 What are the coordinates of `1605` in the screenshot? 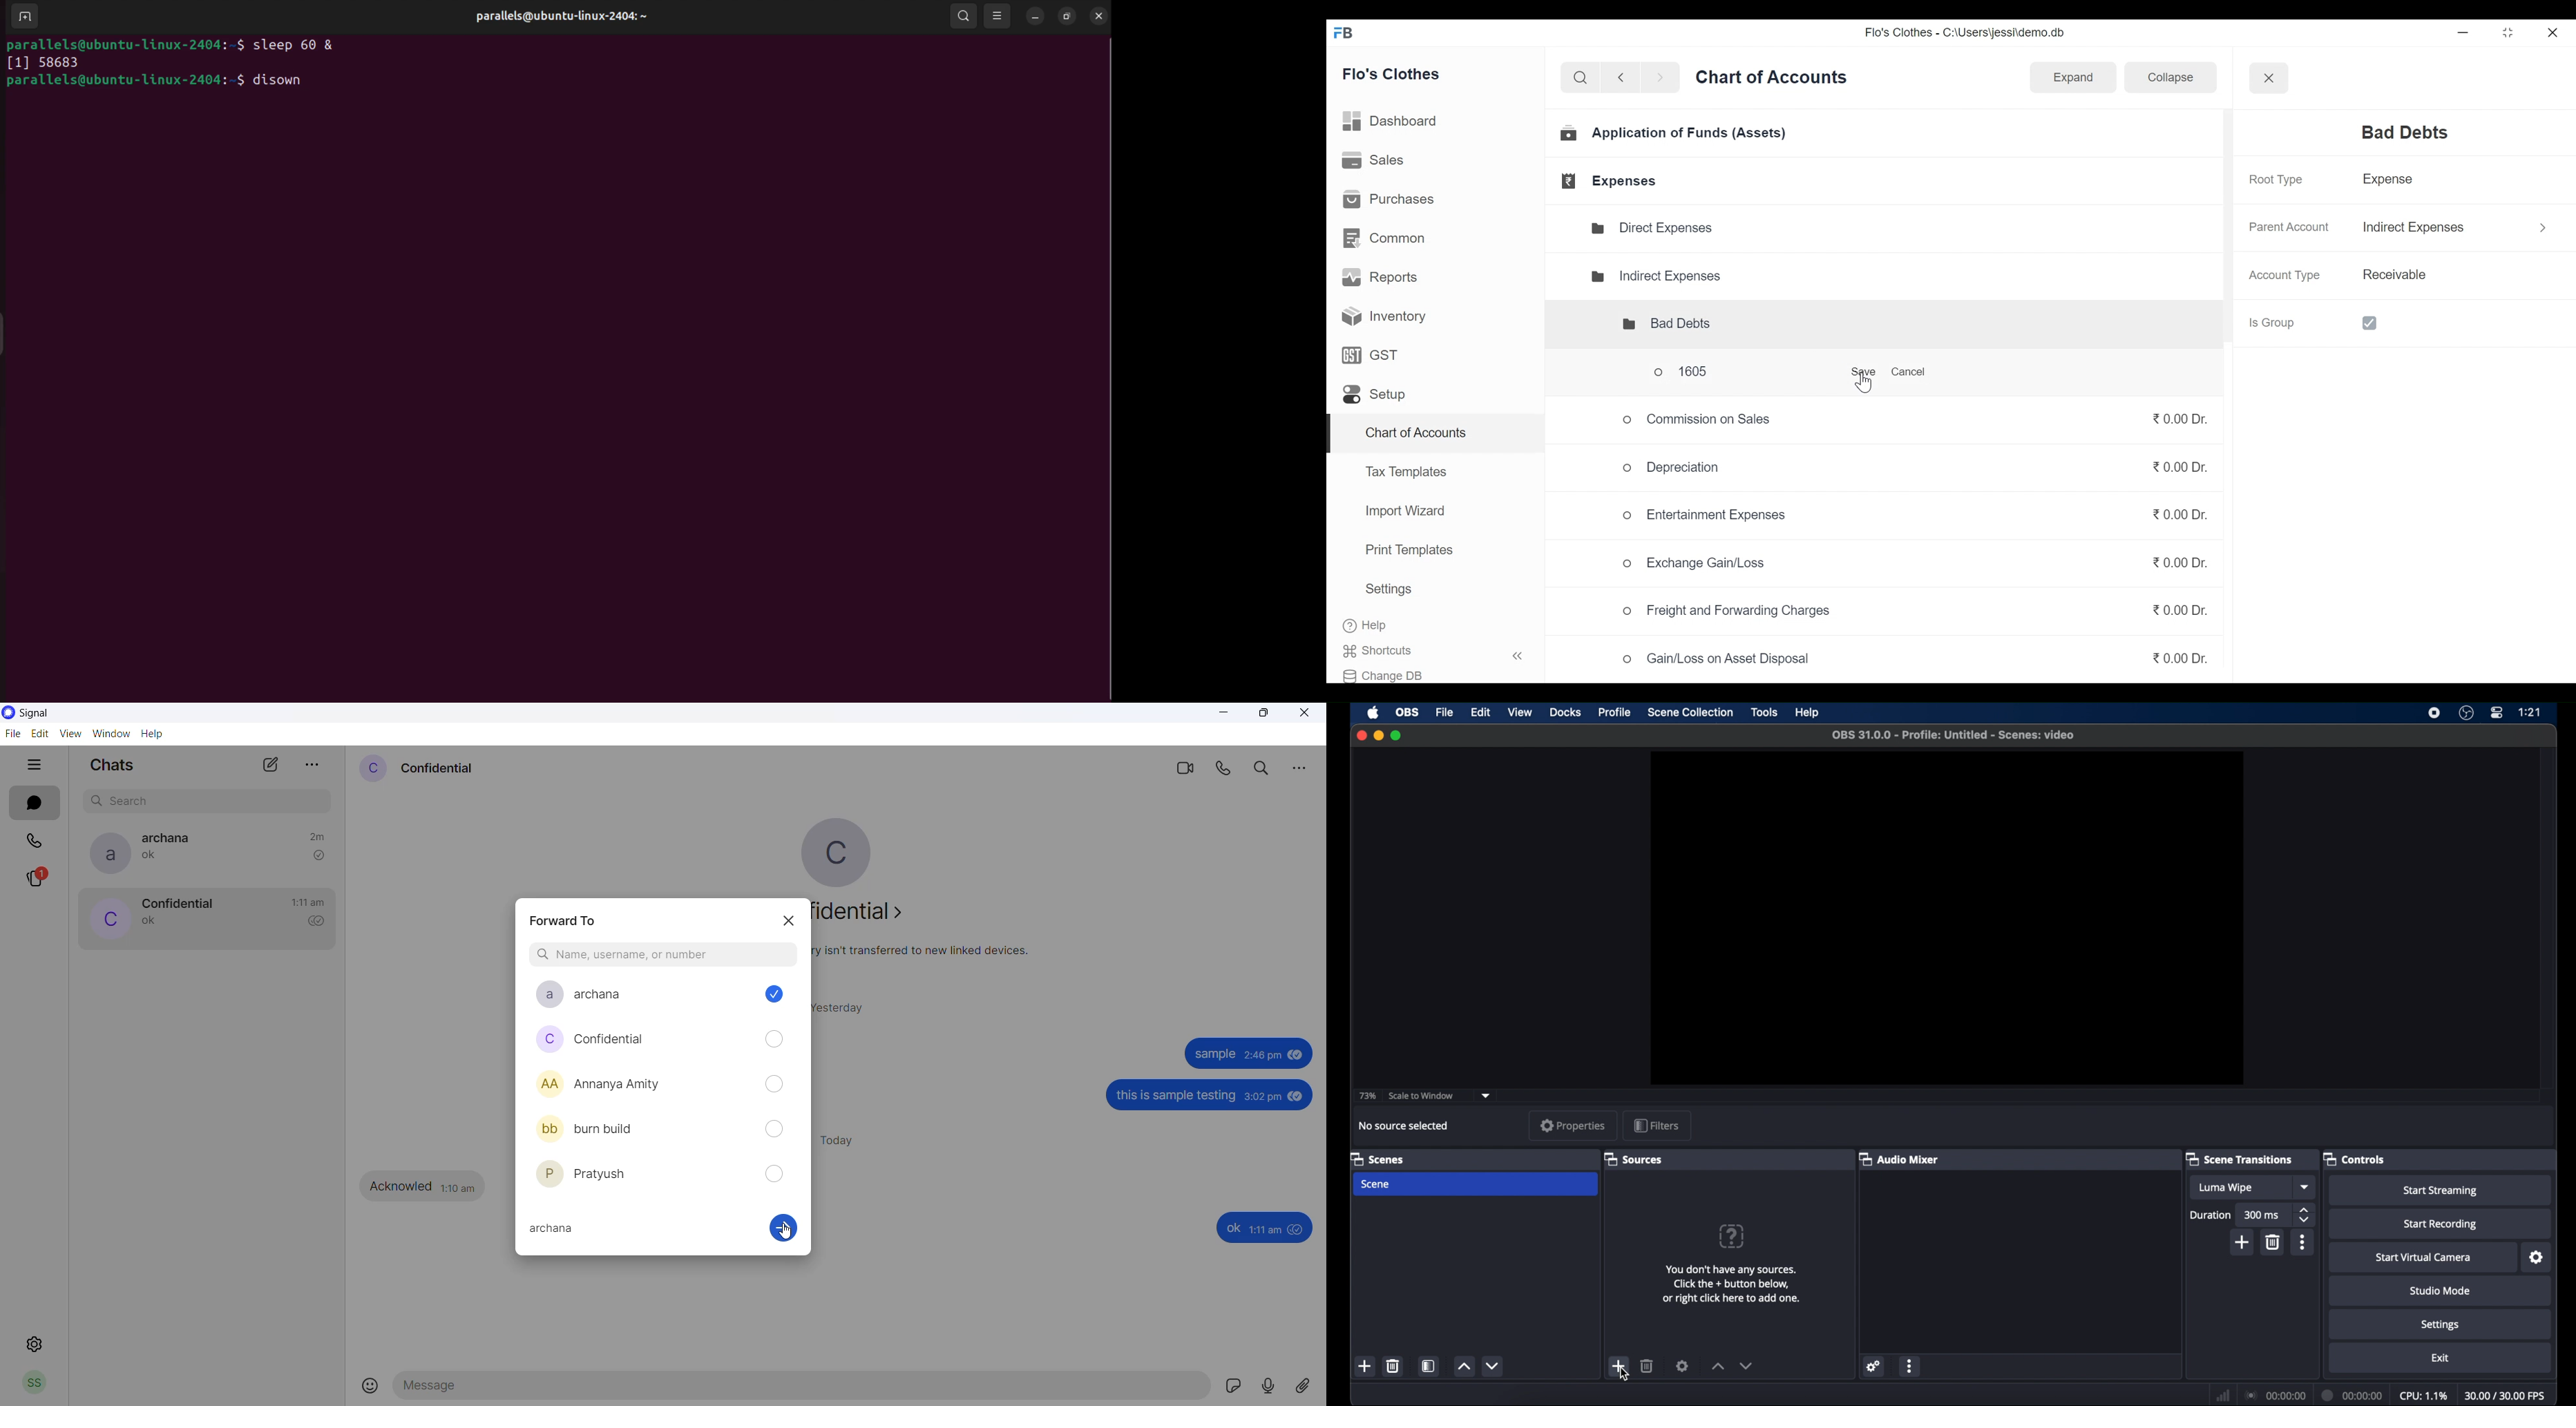 It's located at (1709, 374).